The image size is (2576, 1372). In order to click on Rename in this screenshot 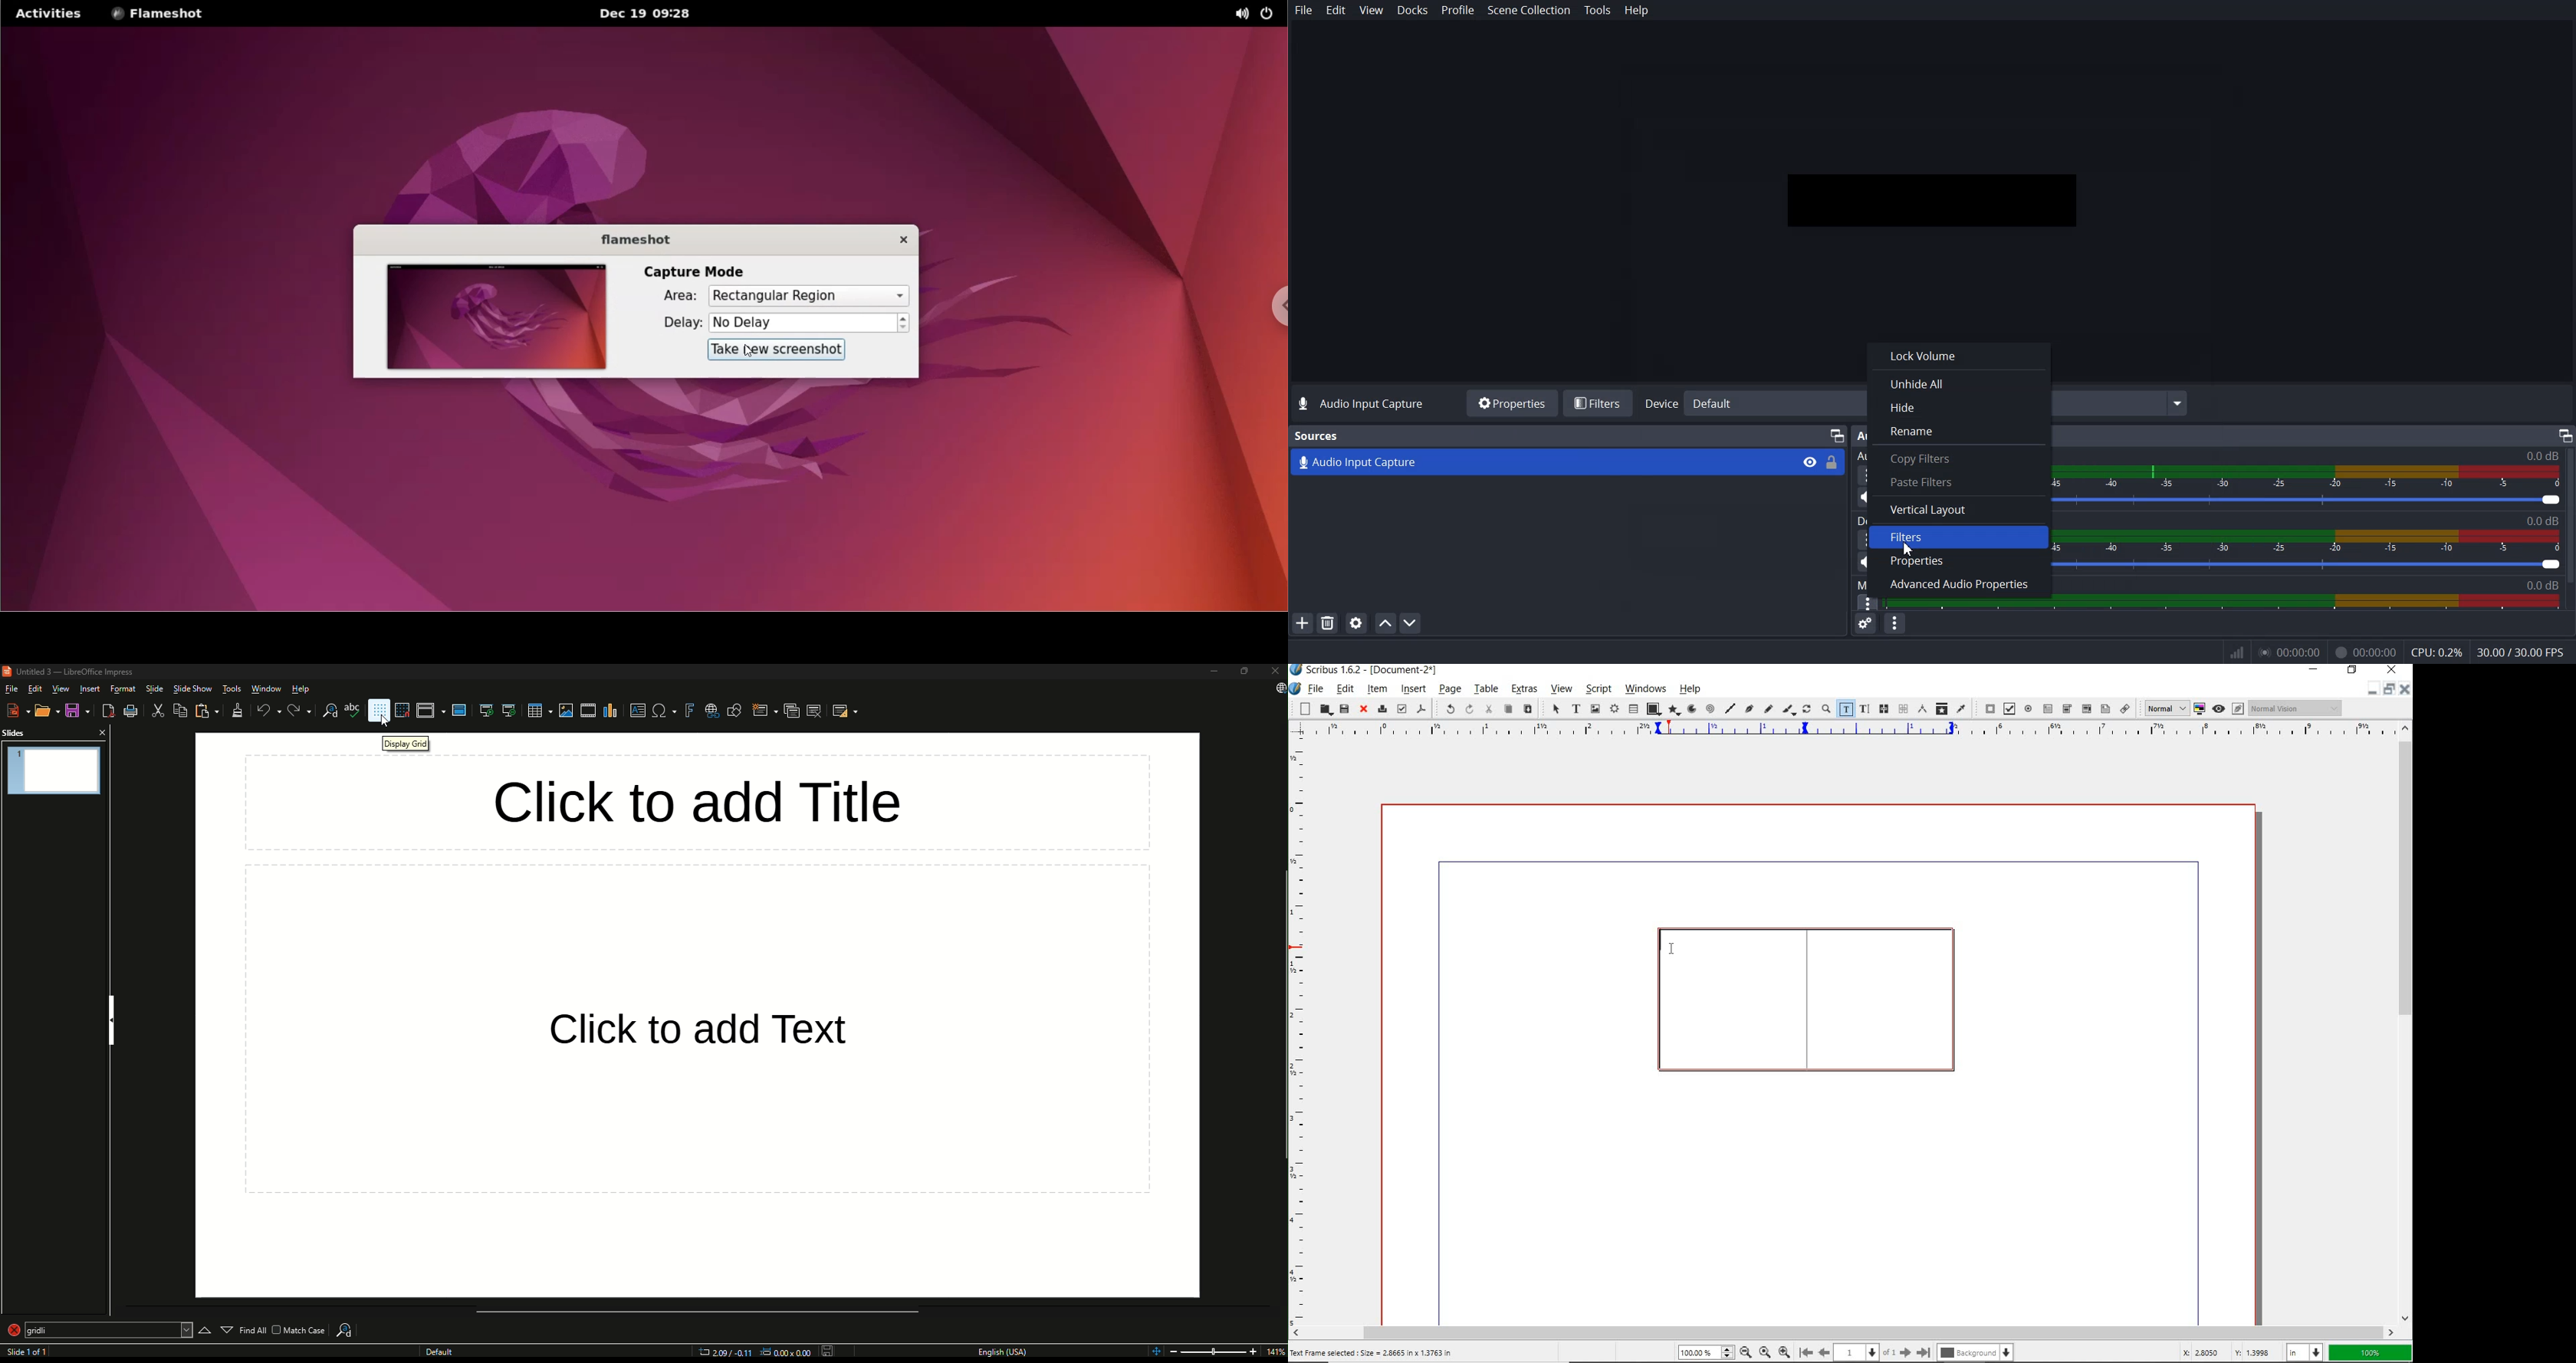, I will do `click(1966, 431)`.